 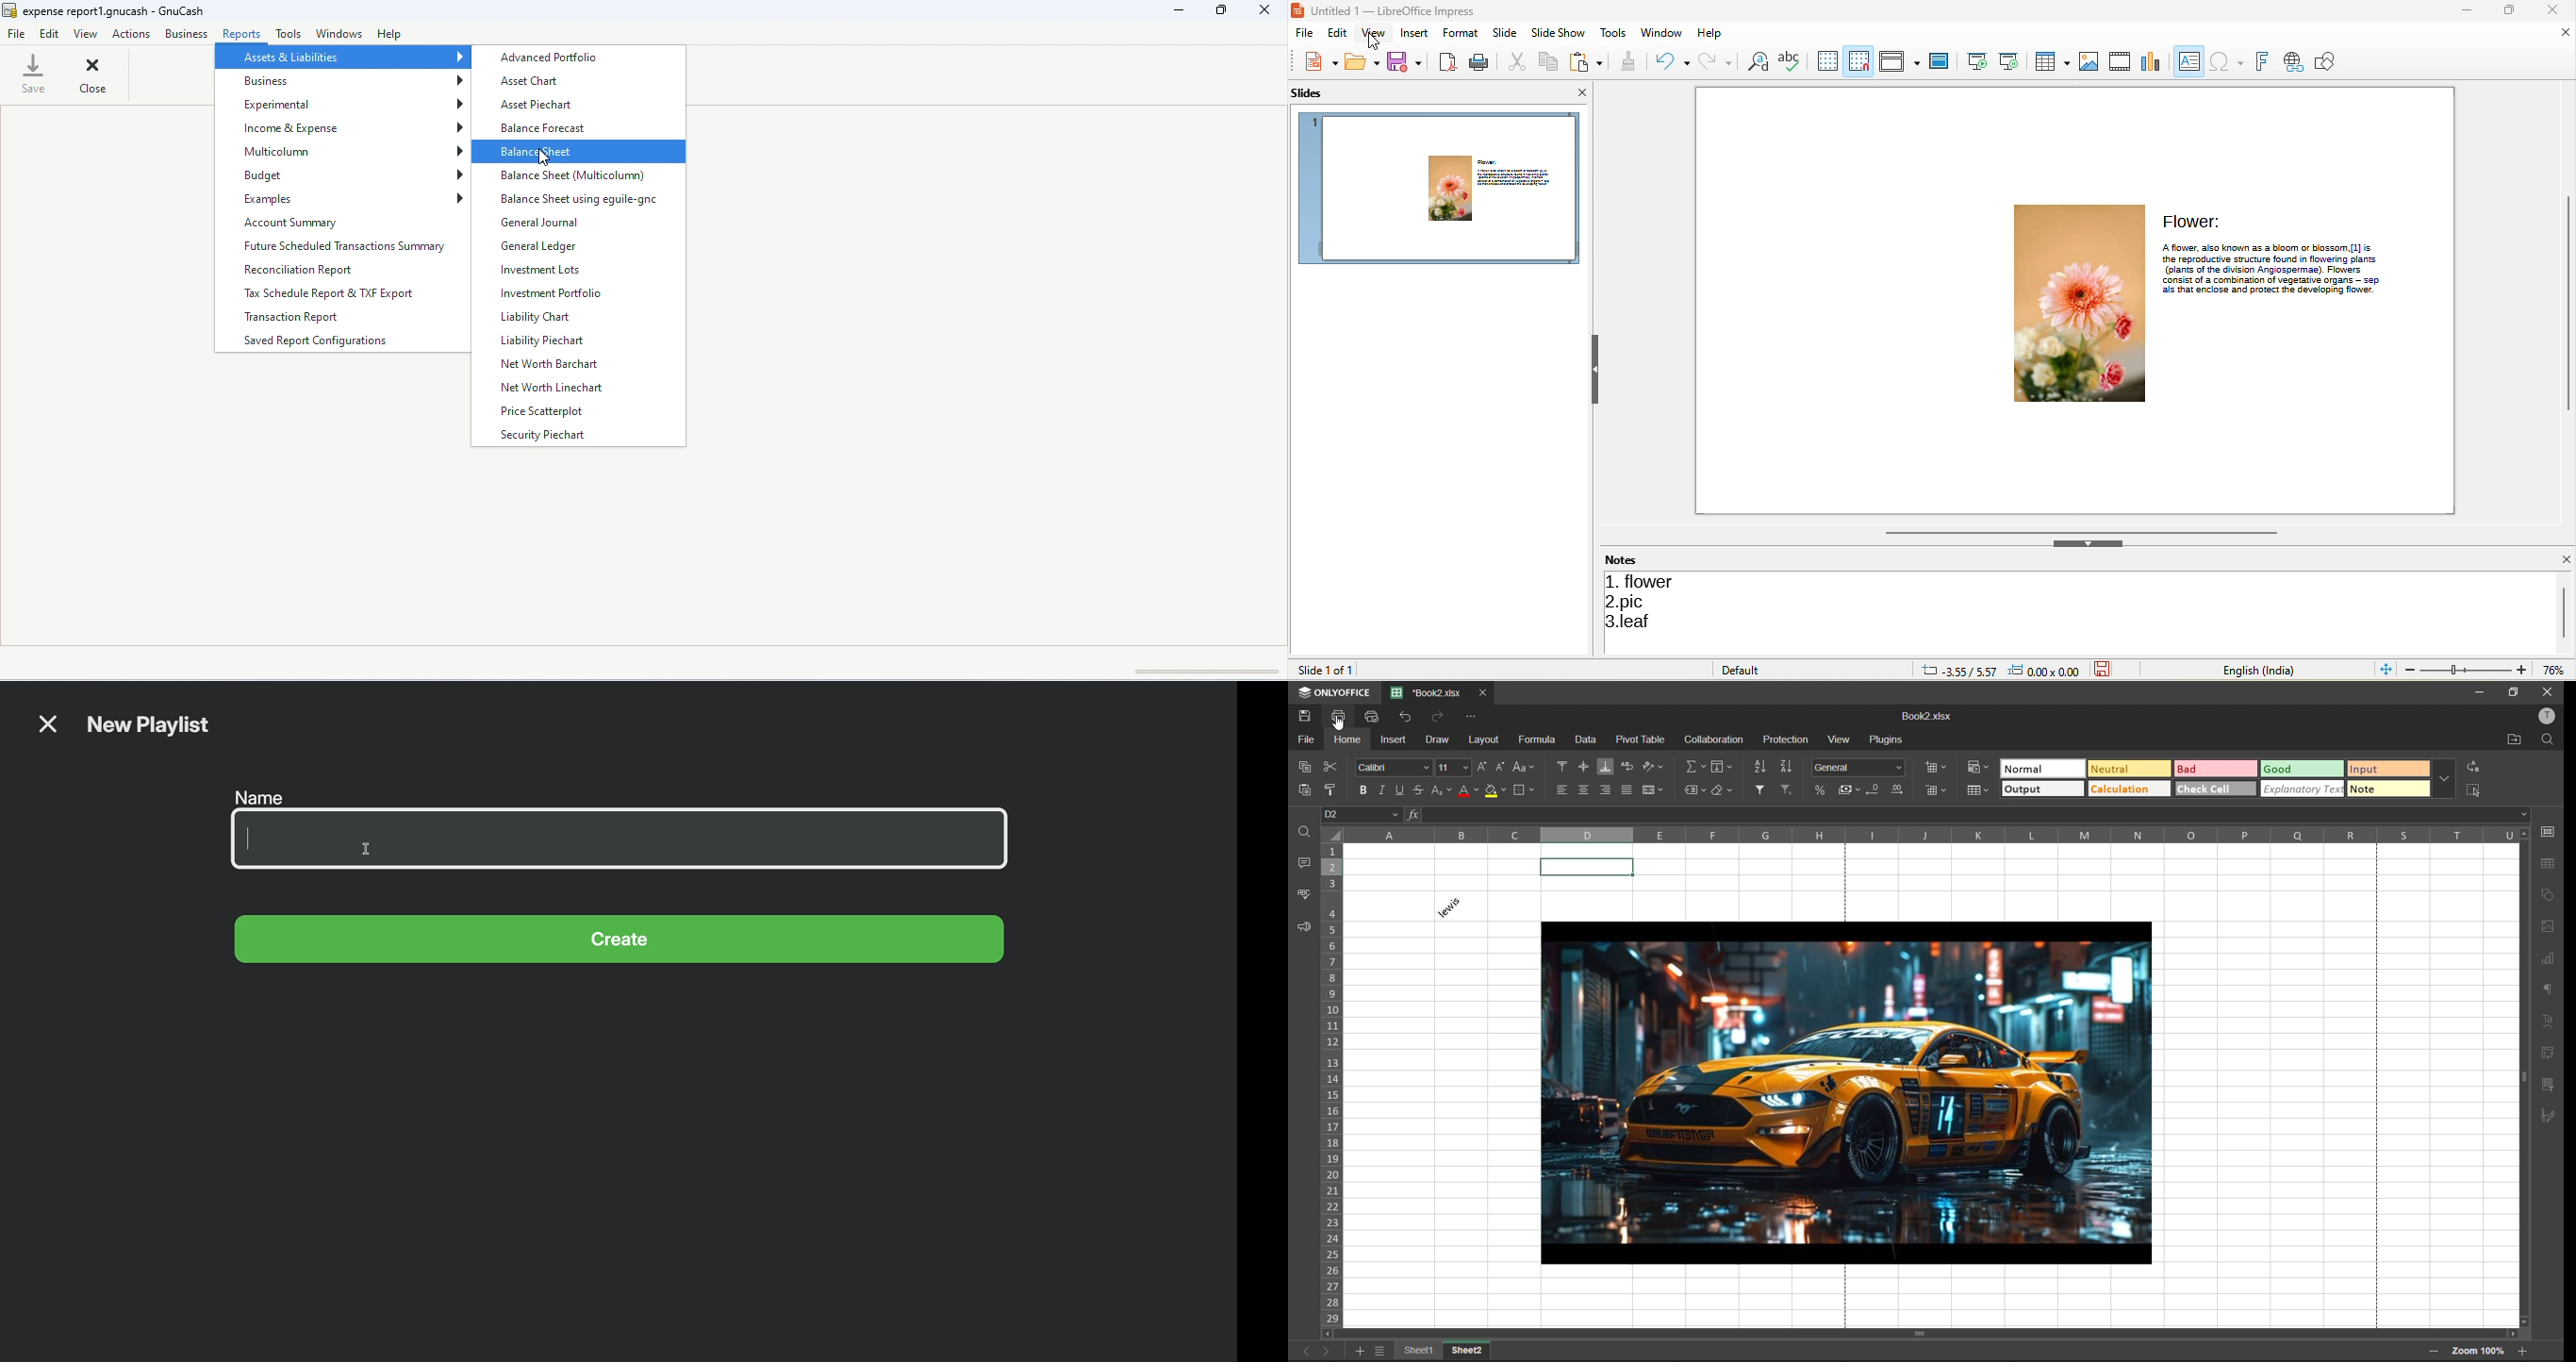 What do you see at coordinates (2566, 33) in the screenshot?
I see `close` at bounding box center [2566, 33].